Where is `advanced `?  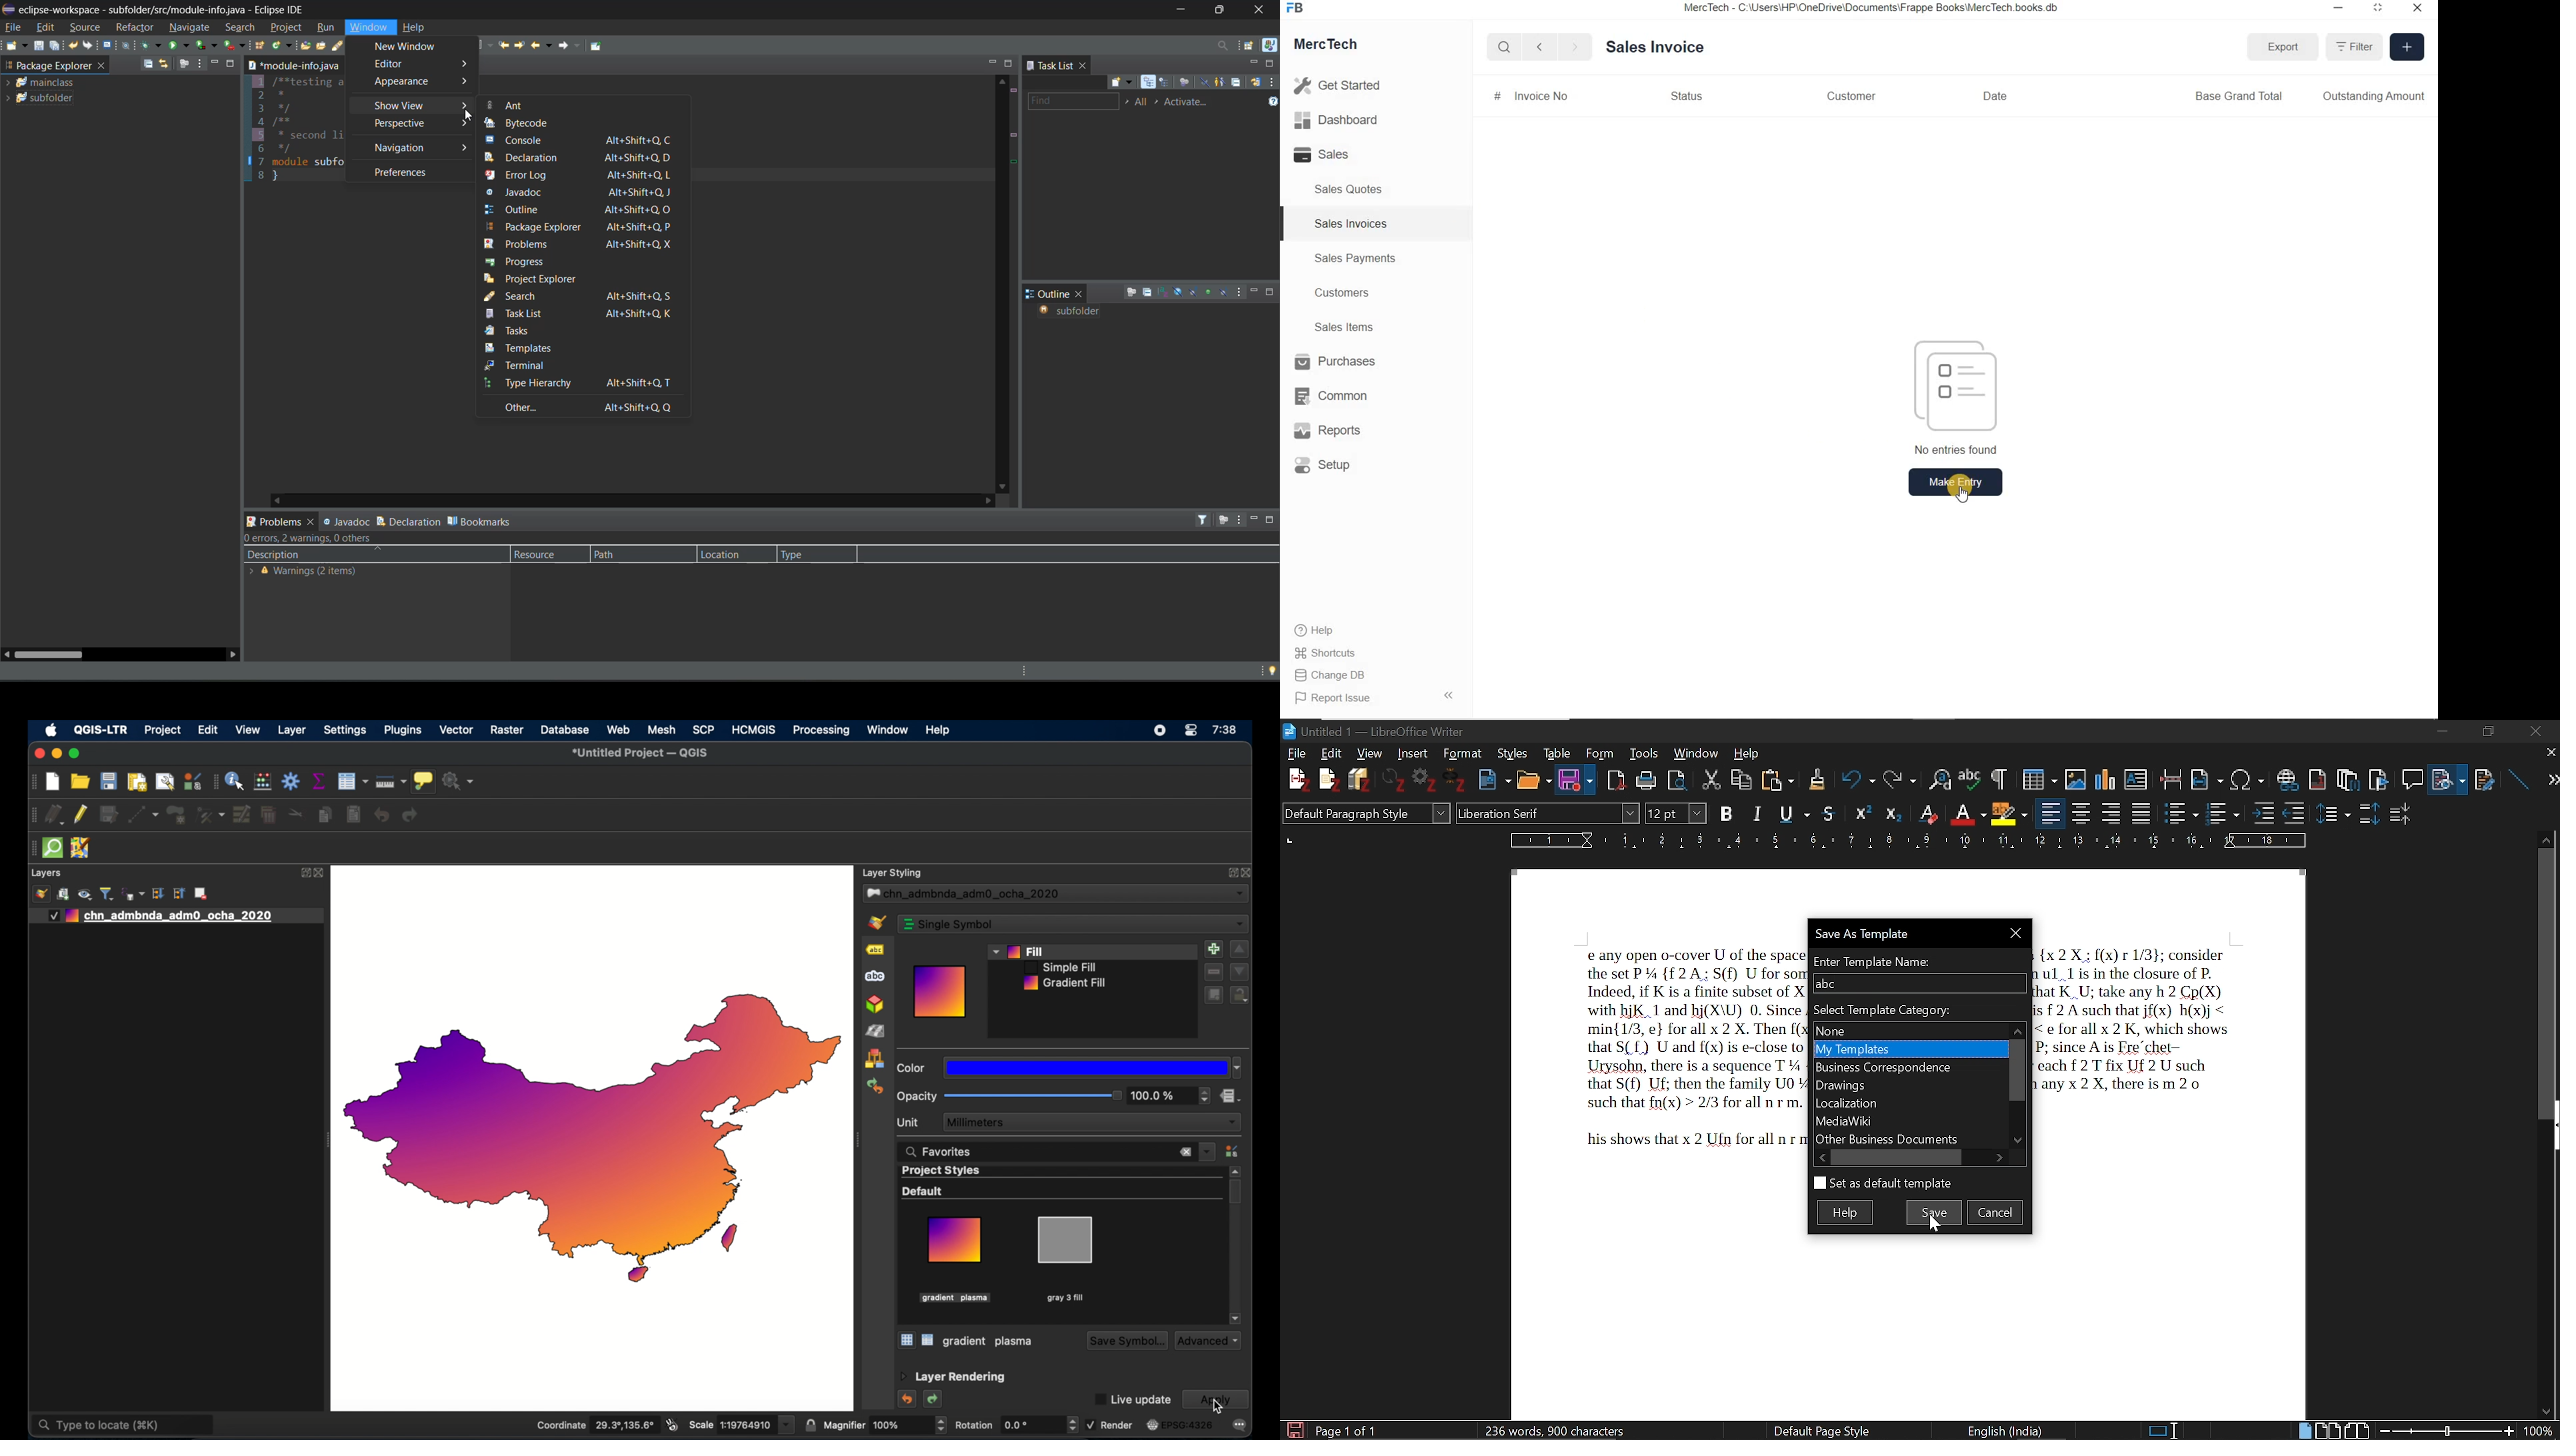
advanced  is located at coordinates (1208, 1341).